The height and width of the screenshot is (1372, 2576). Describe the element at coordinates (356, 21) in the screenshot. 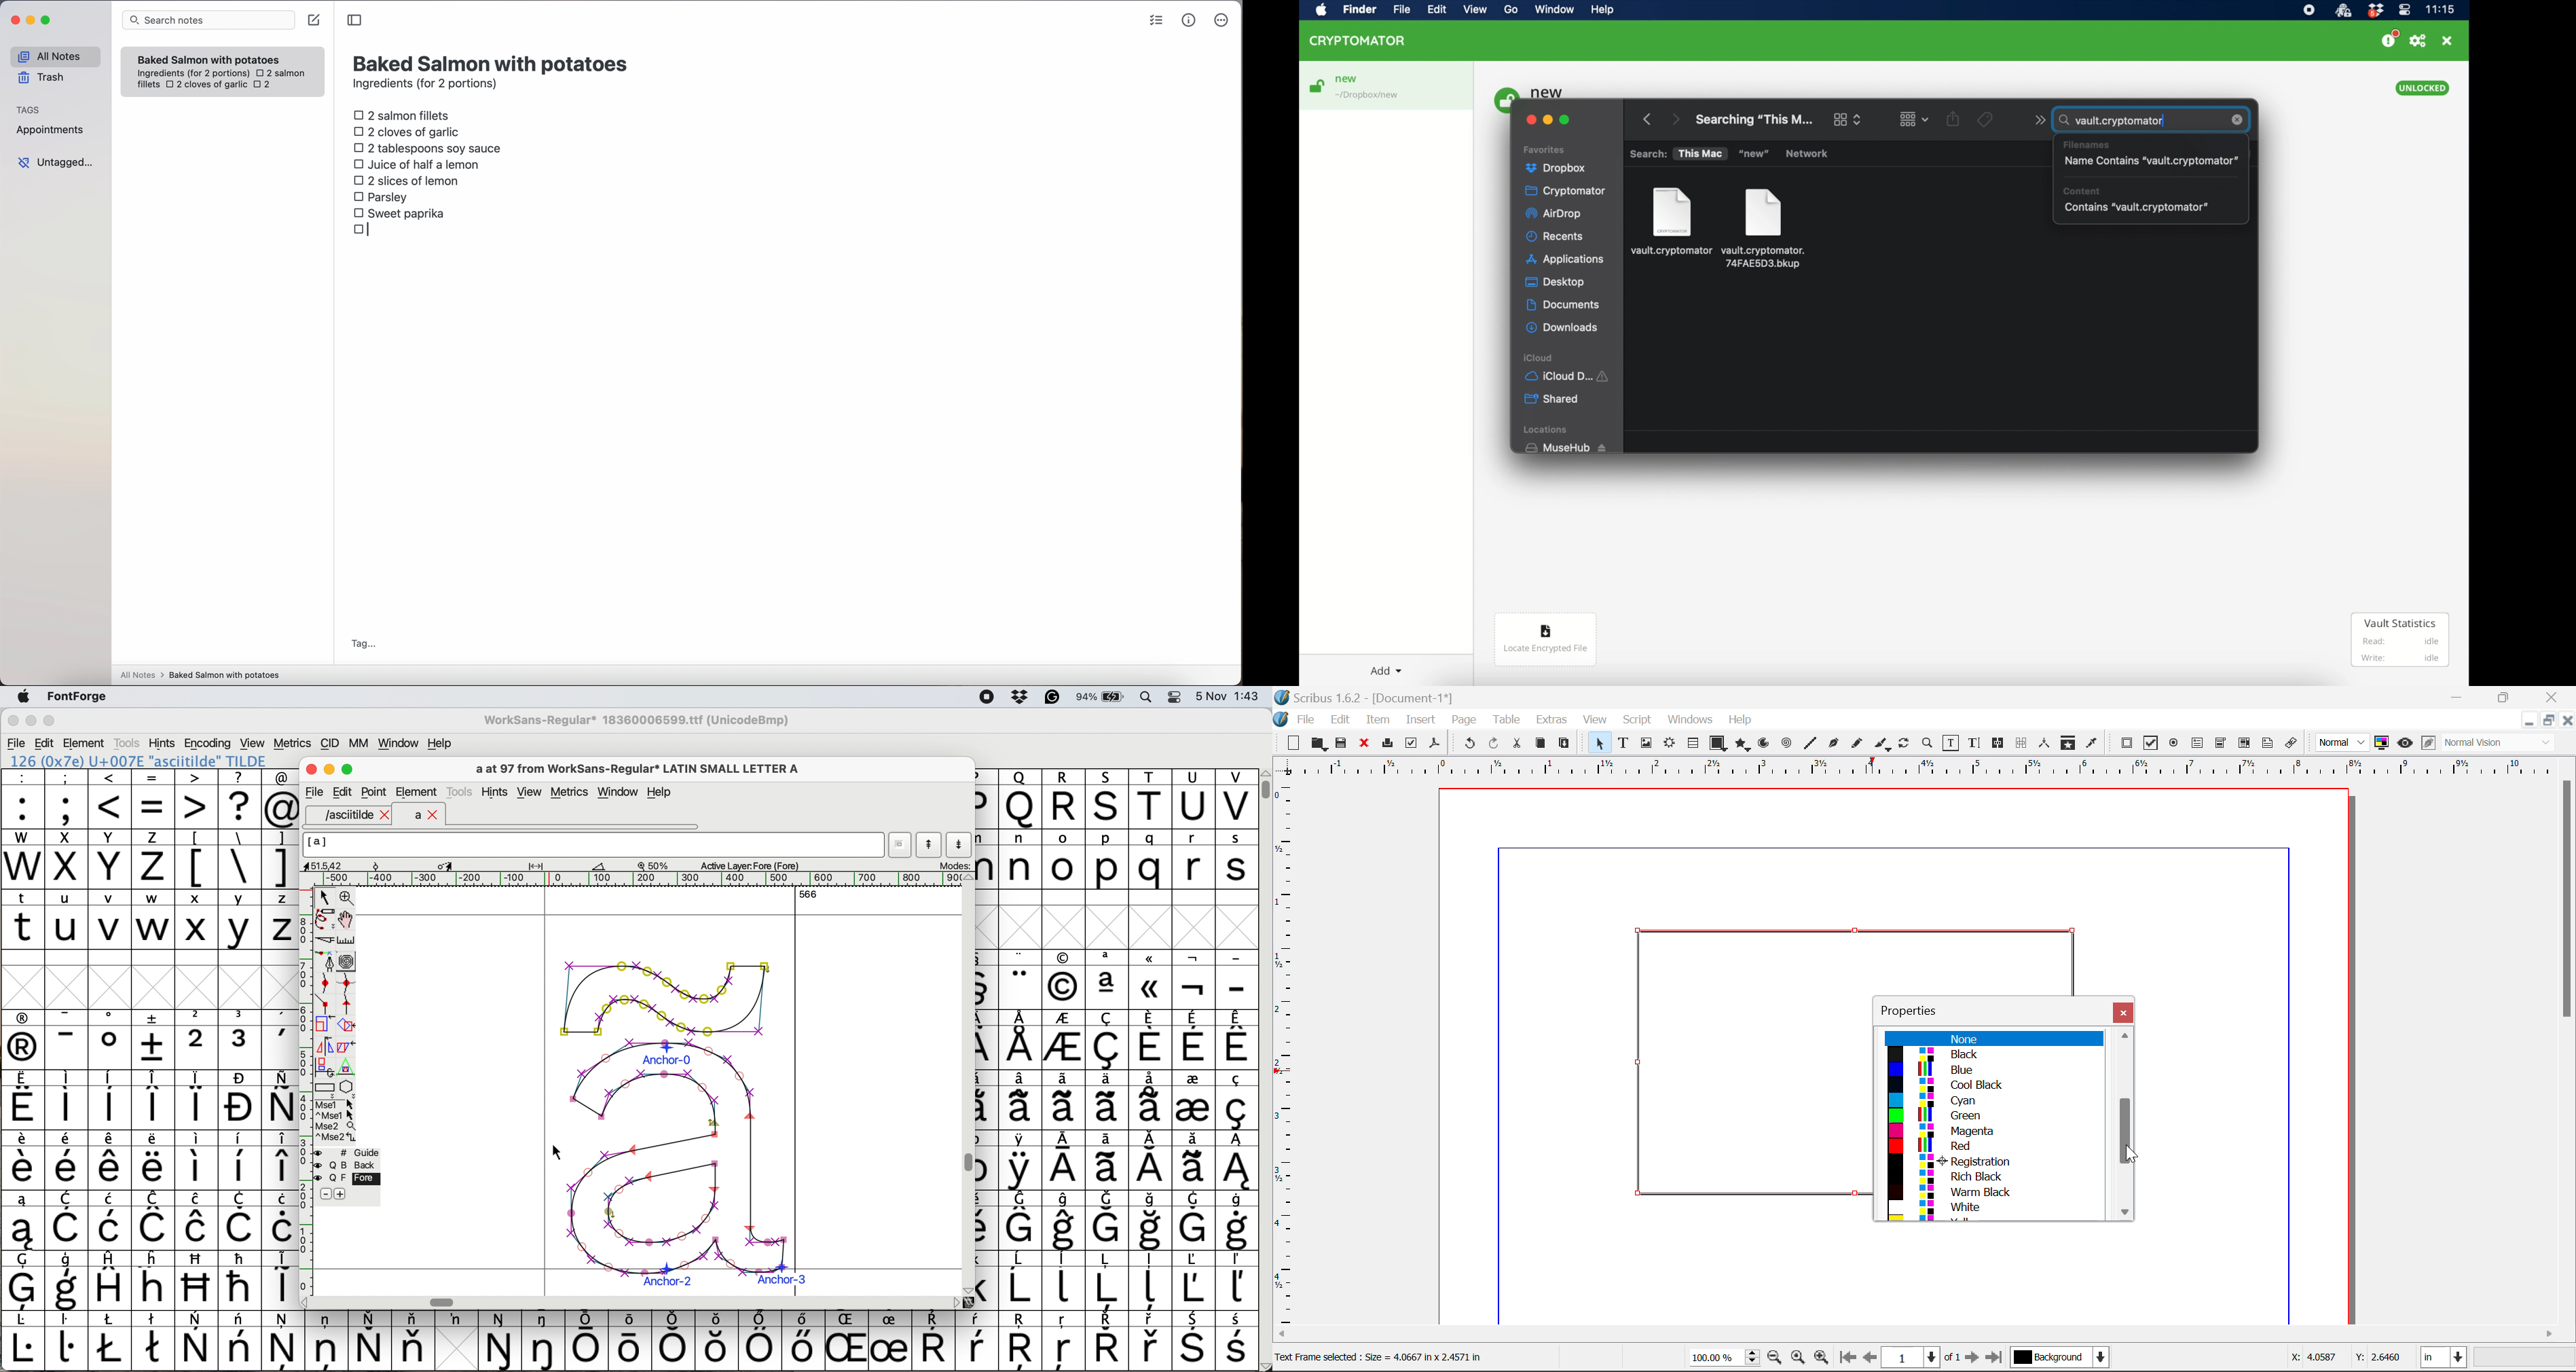

I see `toggle sidebar` at that location.